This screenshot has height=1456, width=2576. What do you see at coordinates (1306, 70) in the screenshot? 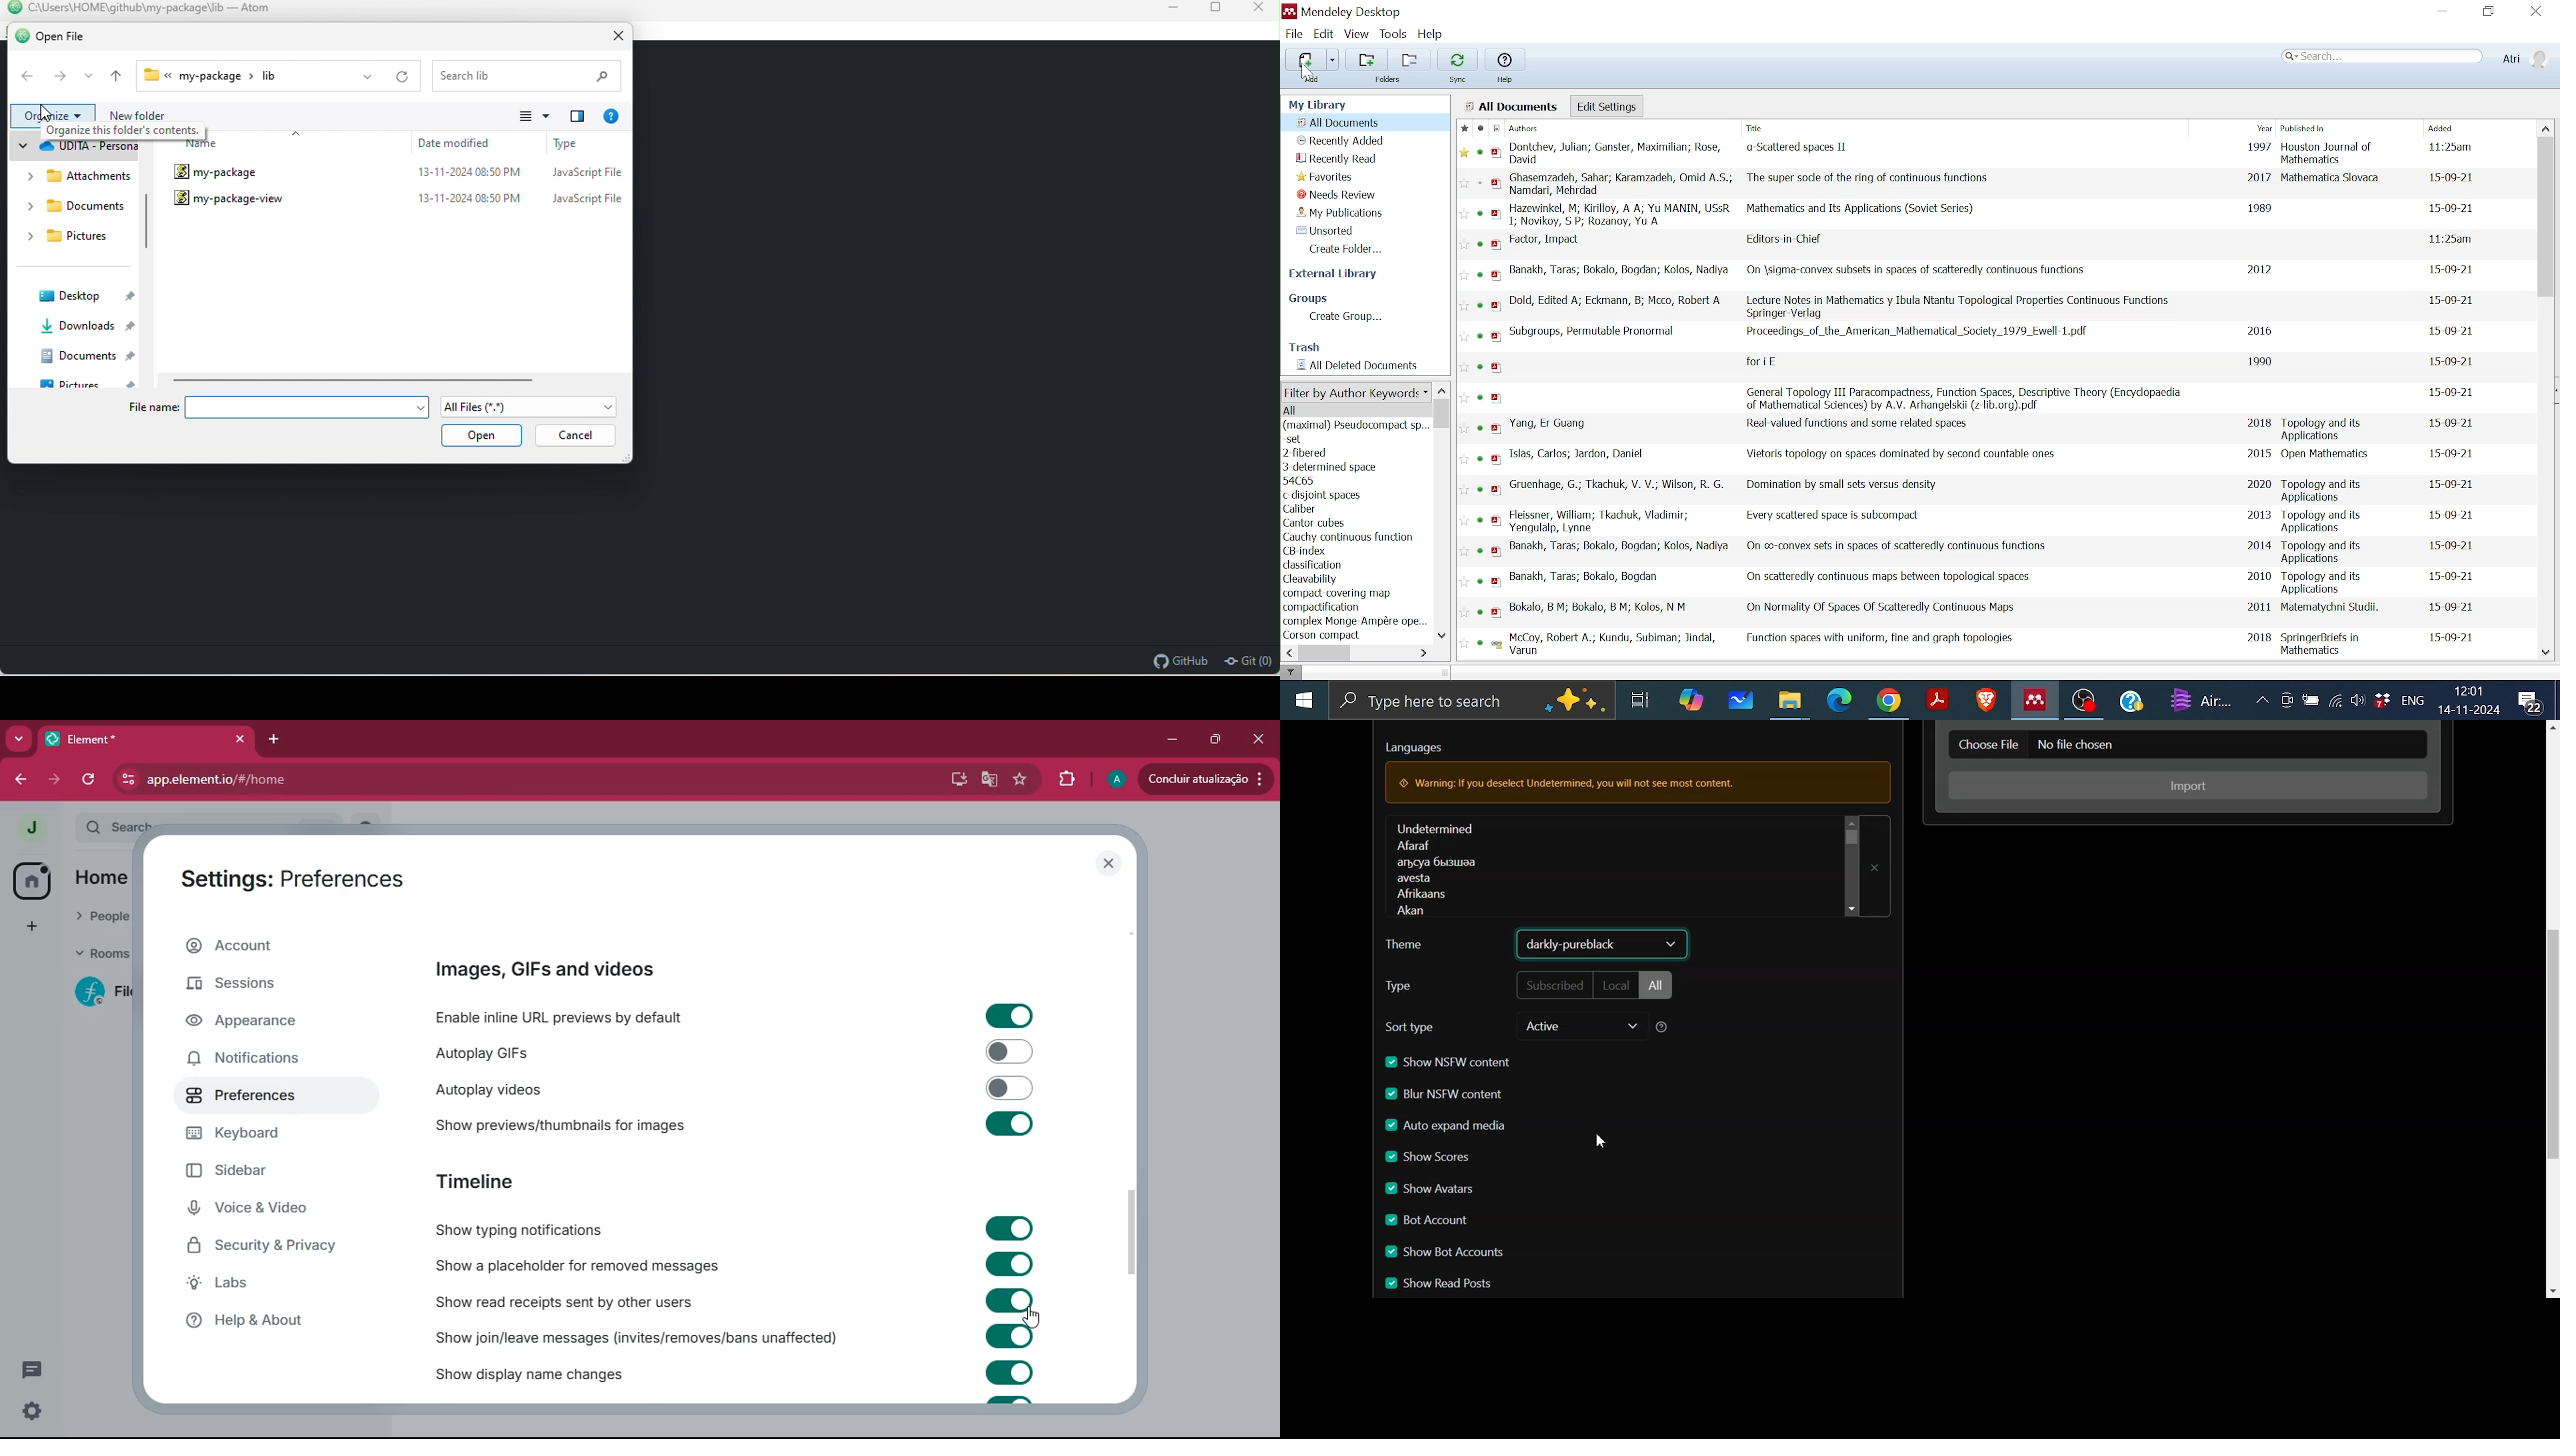
I see `cursor` at bounding box center [1306, 70].